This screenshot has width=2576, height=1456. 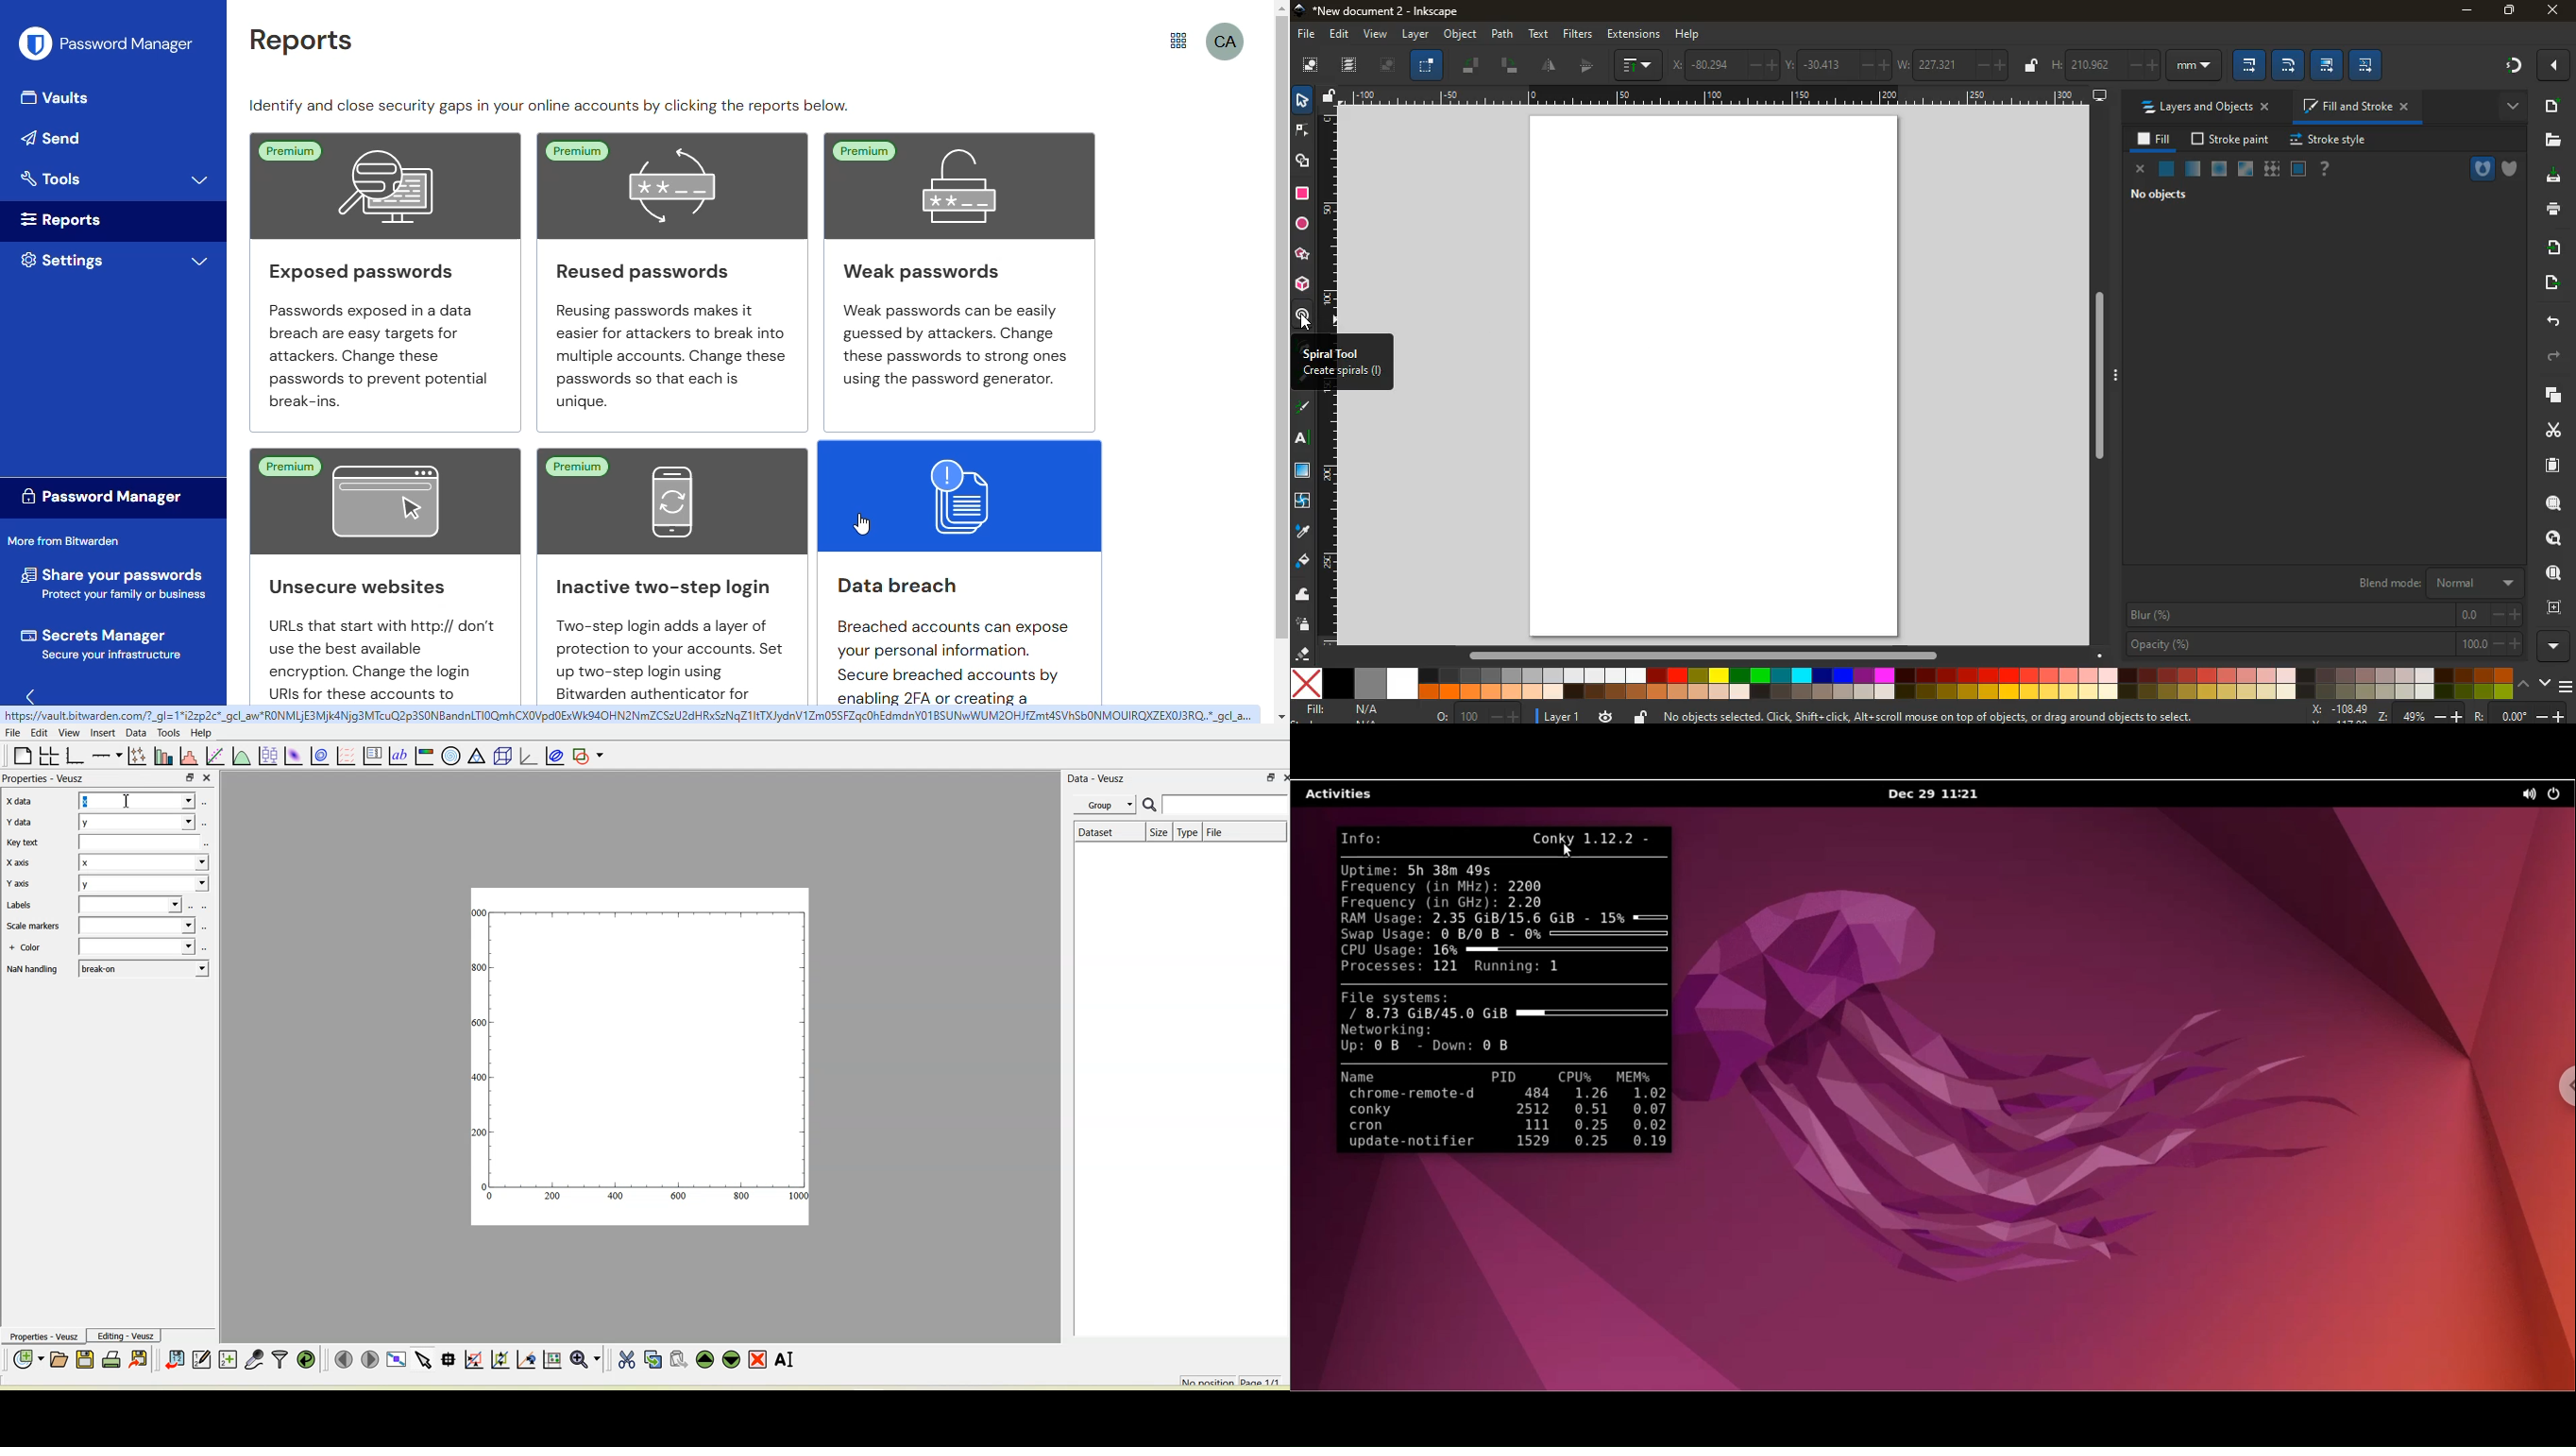 What do you see at coordinates (396, 1360) in the screenshot?
I see `View plot full screen` at bounding box center [396, 1360].